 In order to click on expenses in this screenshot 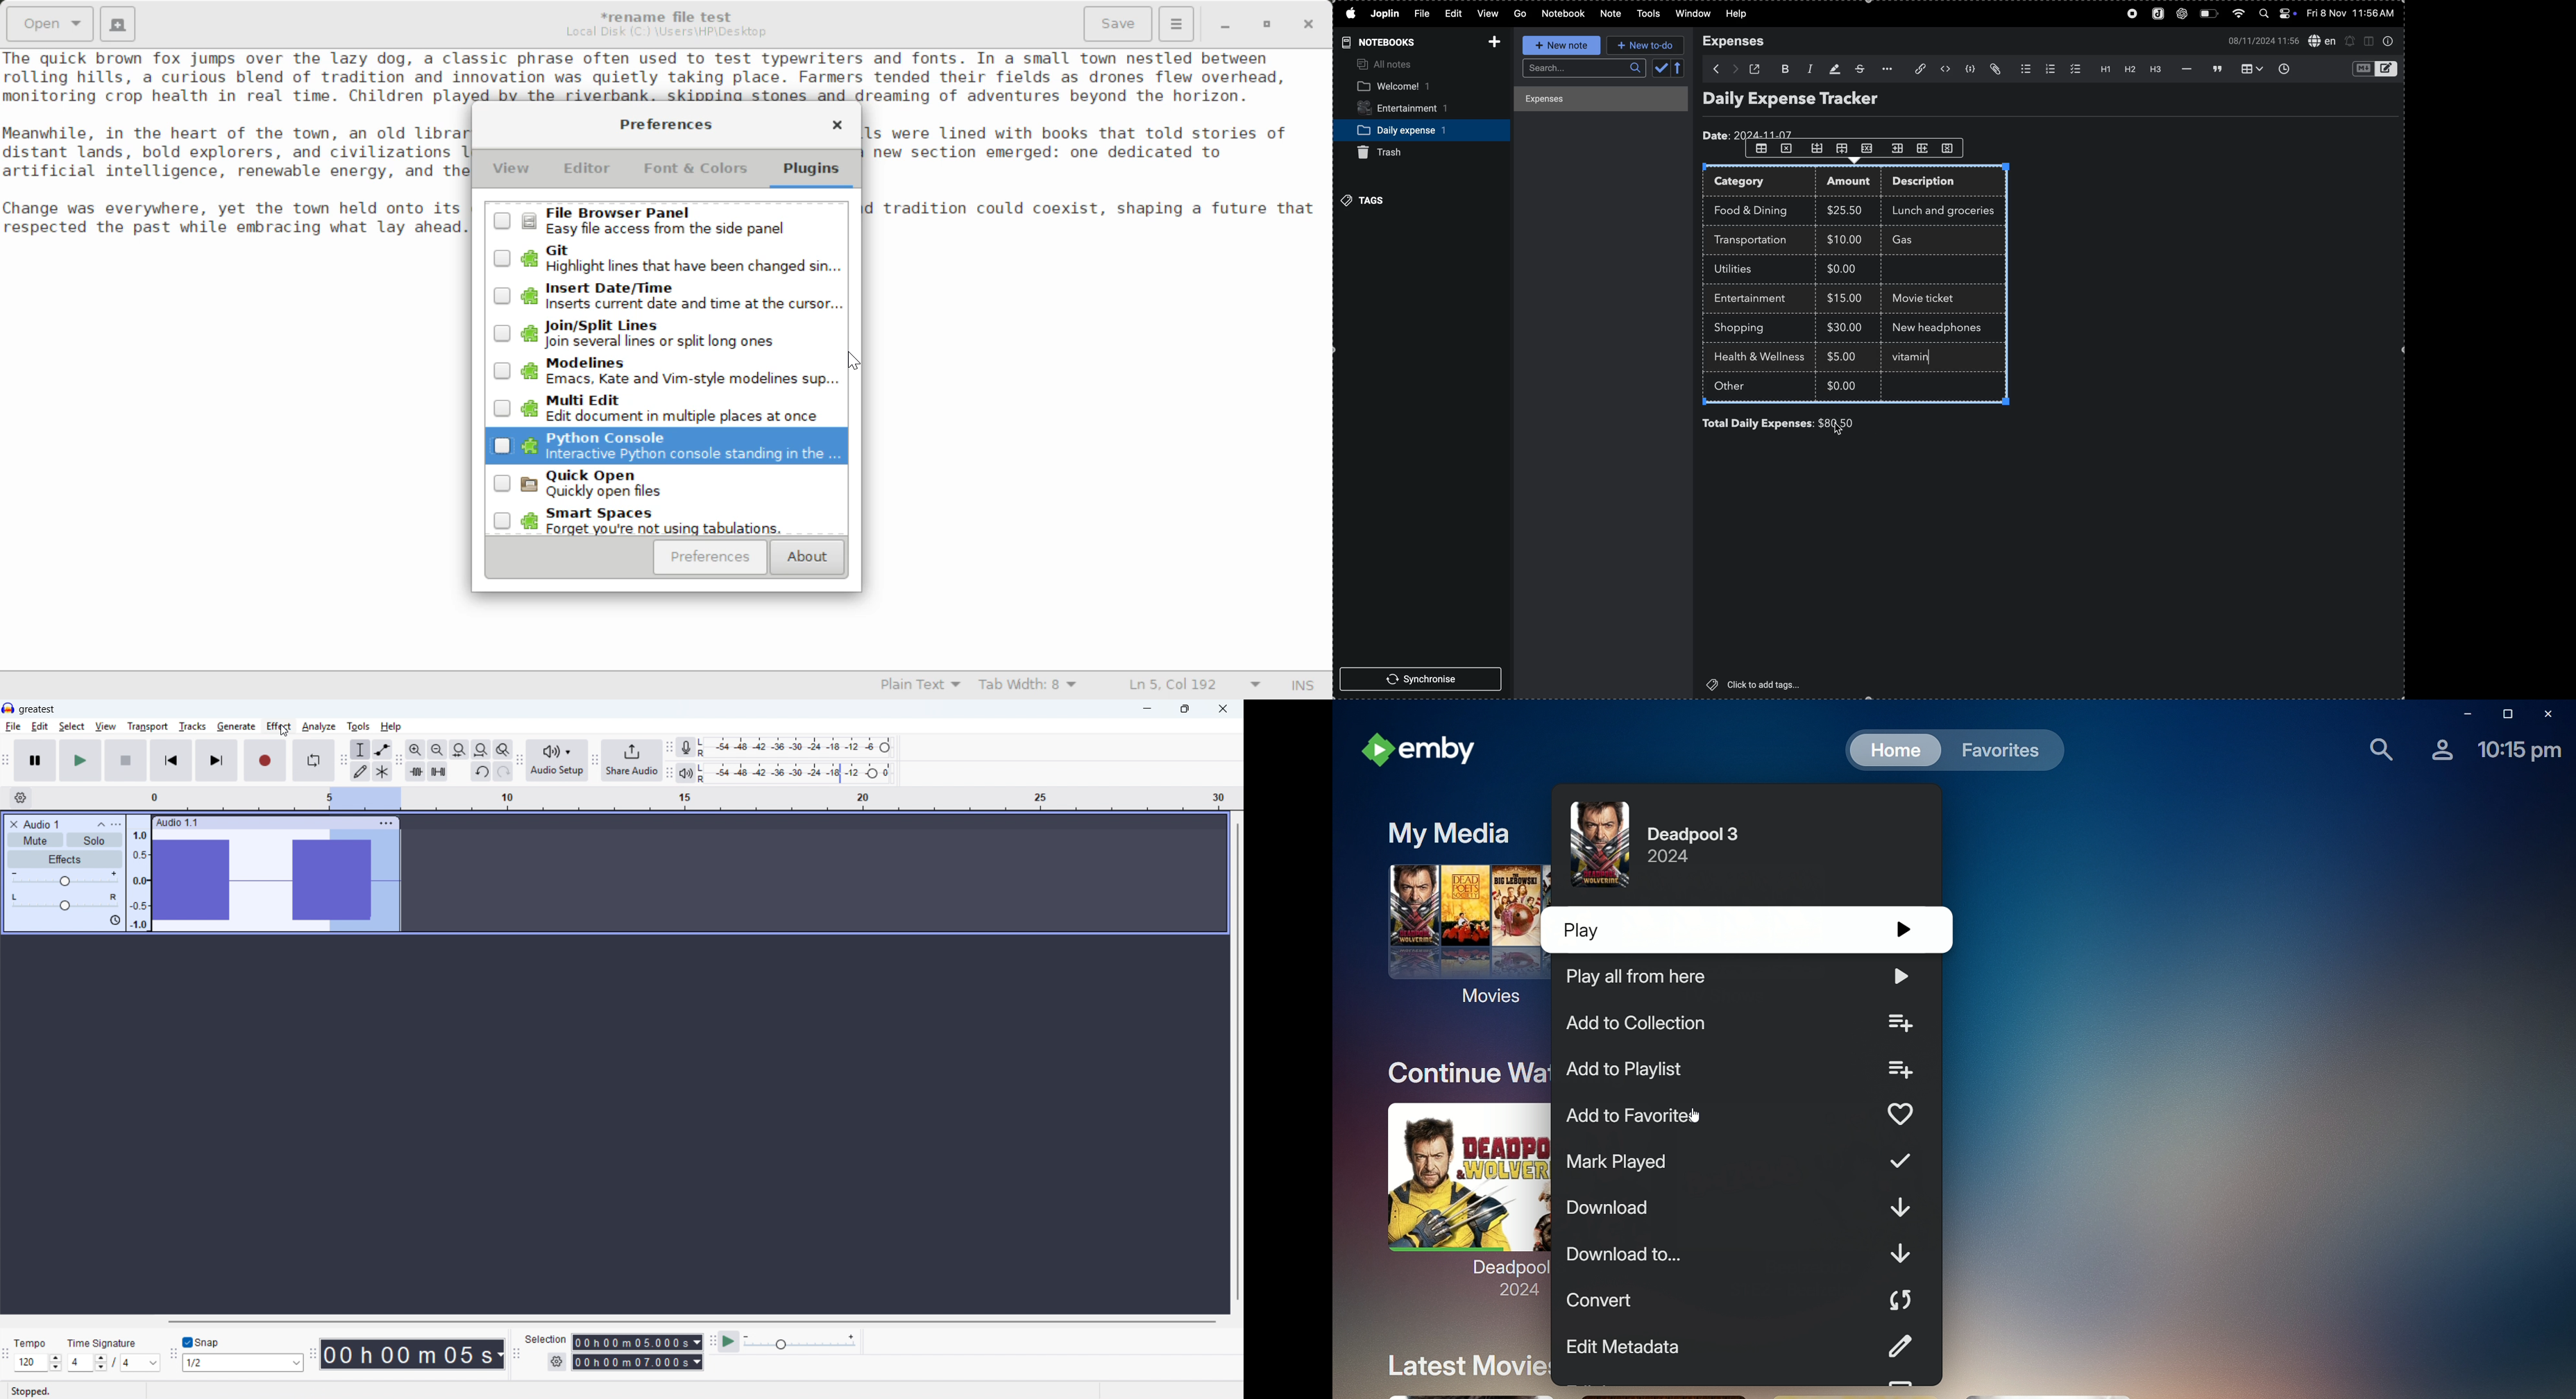, I will do `click(1740, 41)`.